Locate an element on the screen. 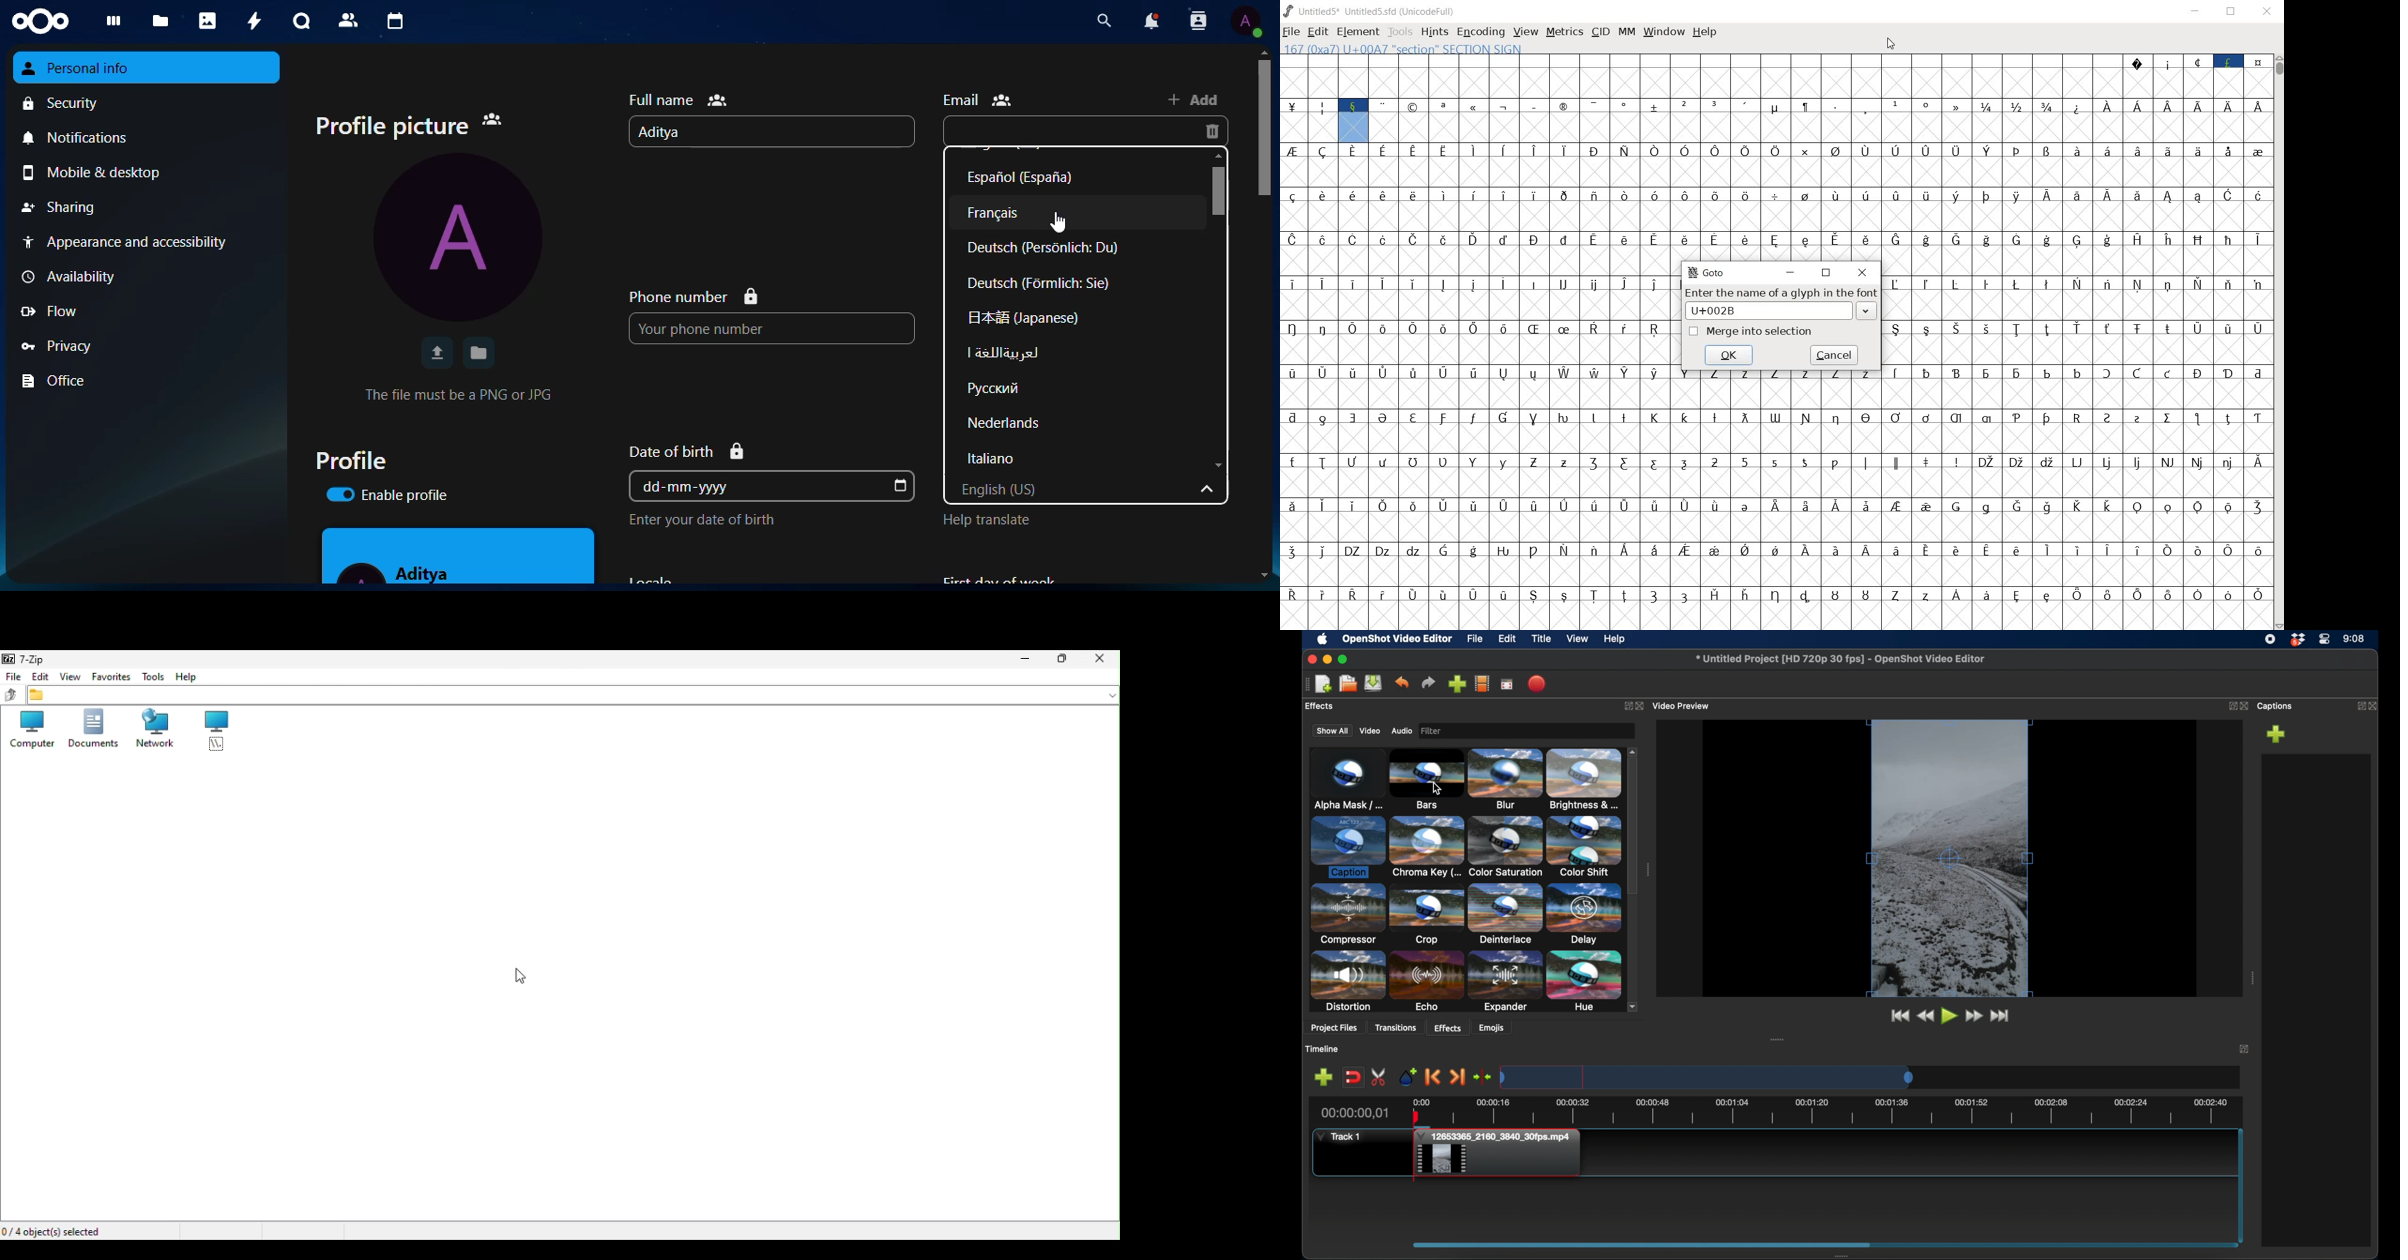 The height and width of the screenshot is (1260, 2408). photos is located at coordinates (208, 21).